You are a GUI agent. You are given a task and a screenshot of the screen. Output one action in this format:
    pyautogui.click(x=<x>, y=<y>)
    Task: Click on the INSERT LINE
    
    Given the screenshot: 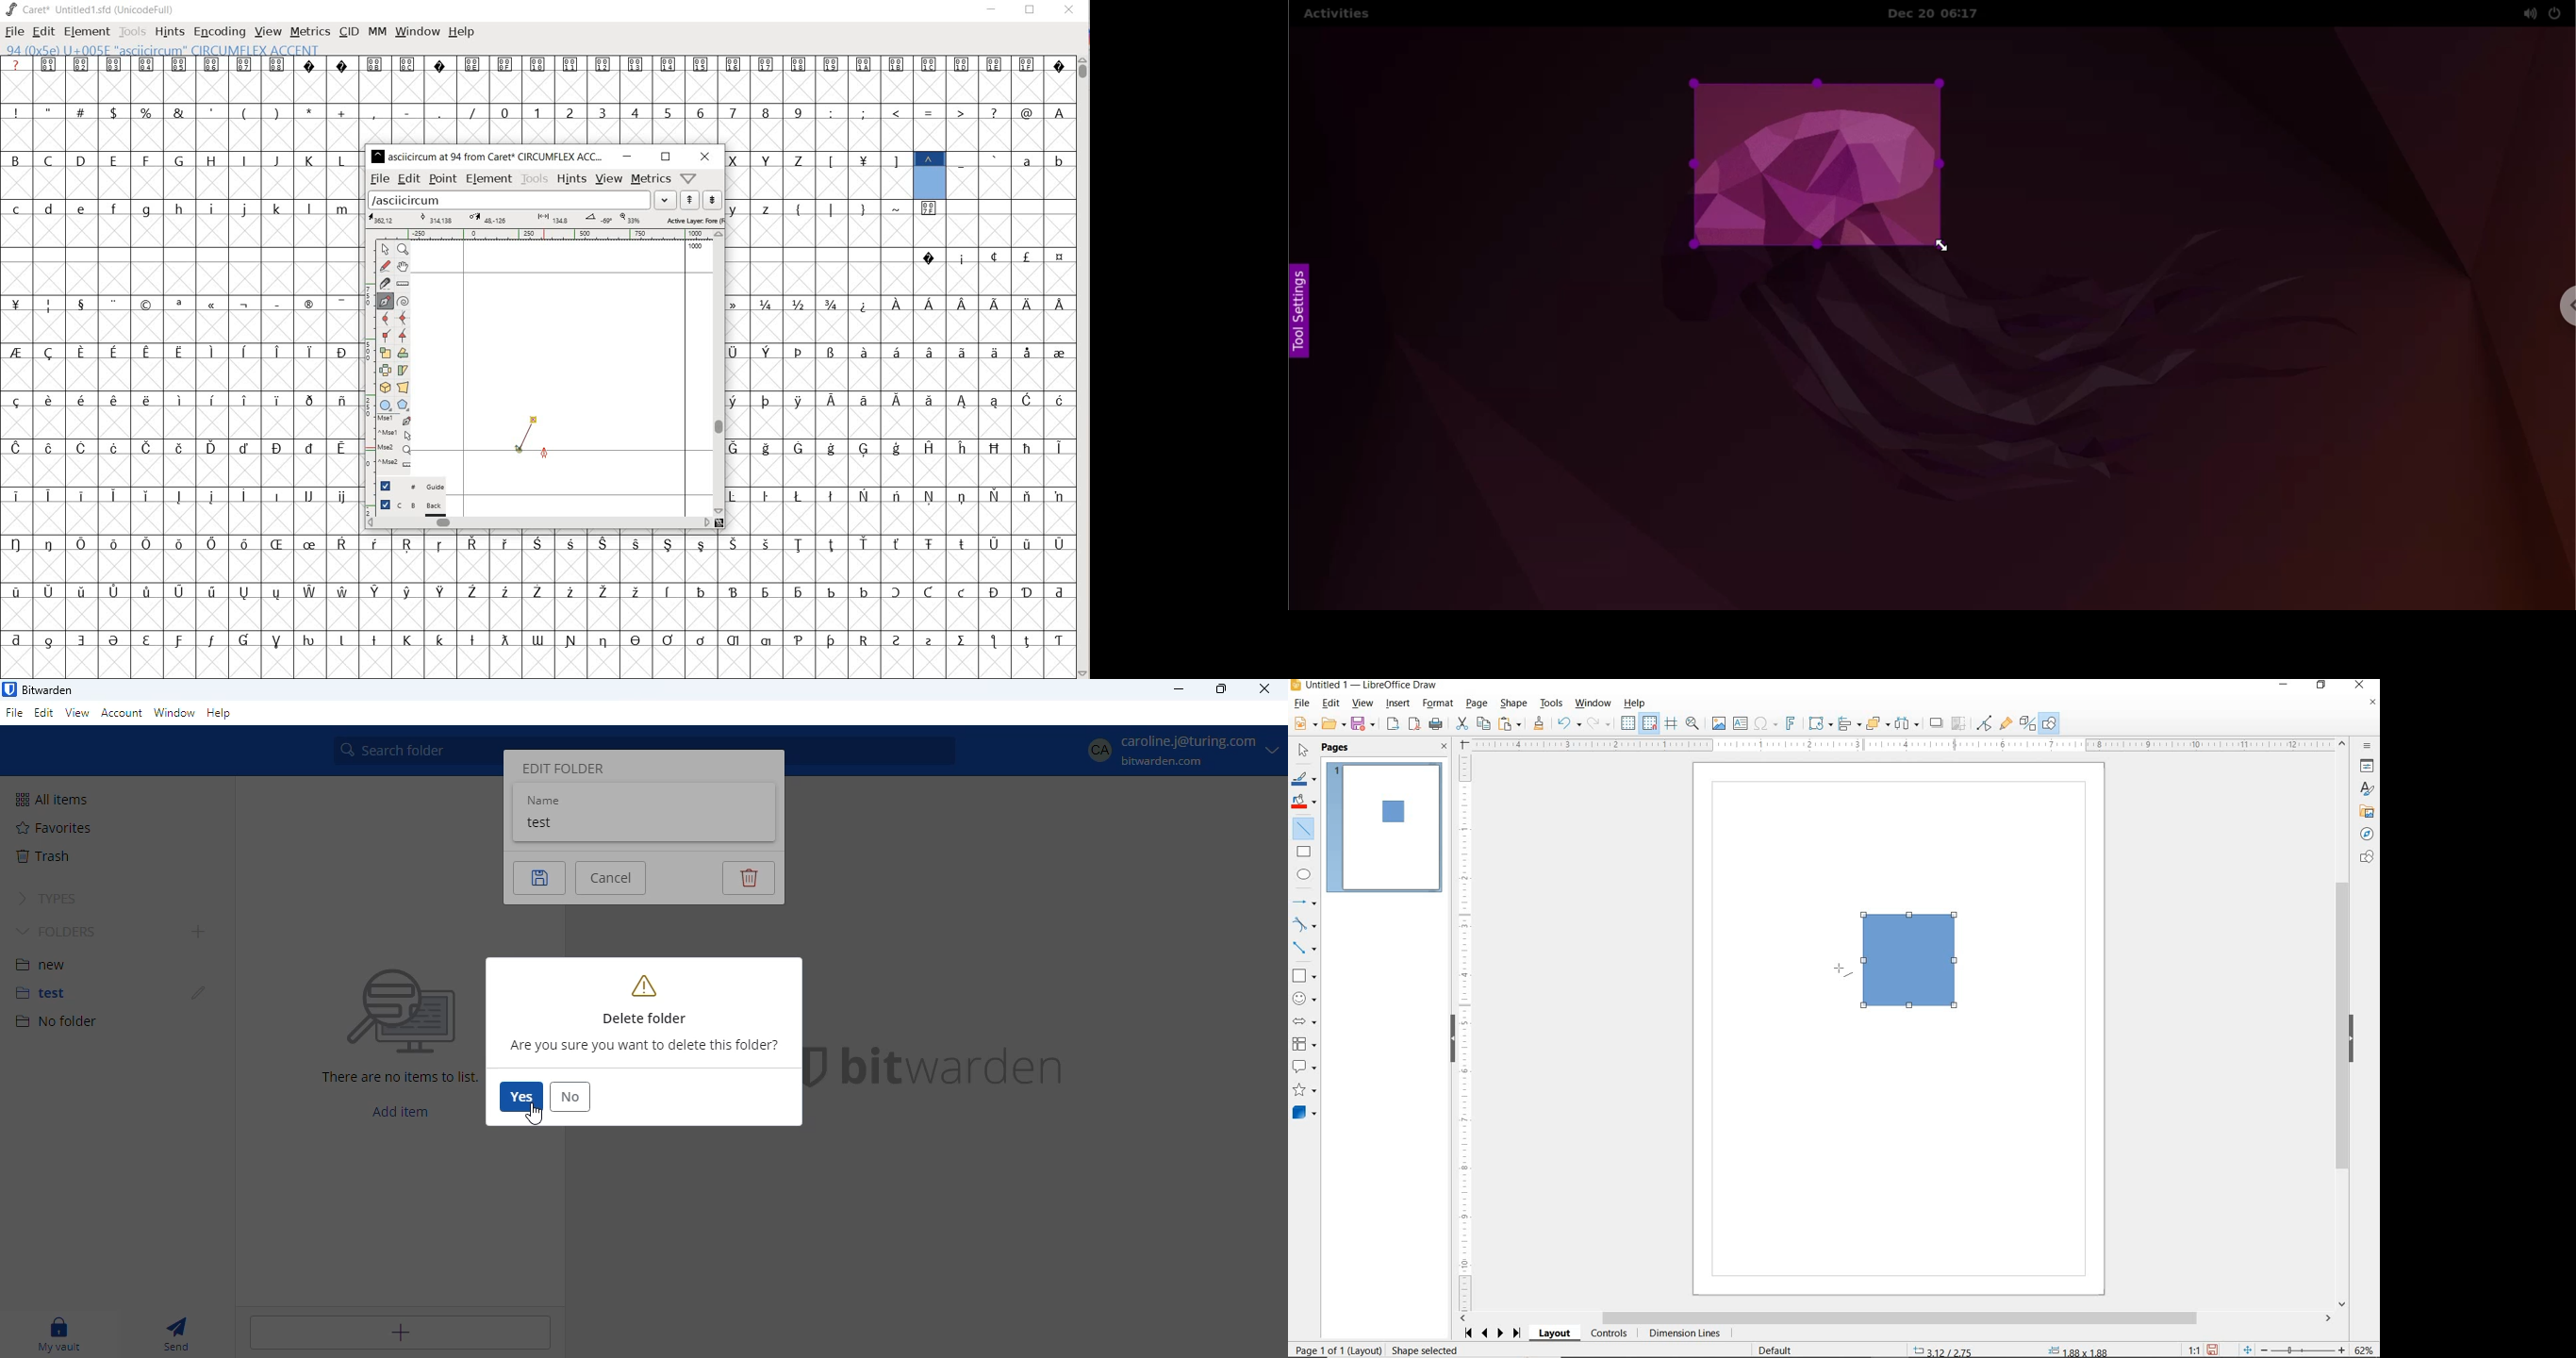 What is the action you would take?
    pyautogui.click(x=1385, y=825)
    